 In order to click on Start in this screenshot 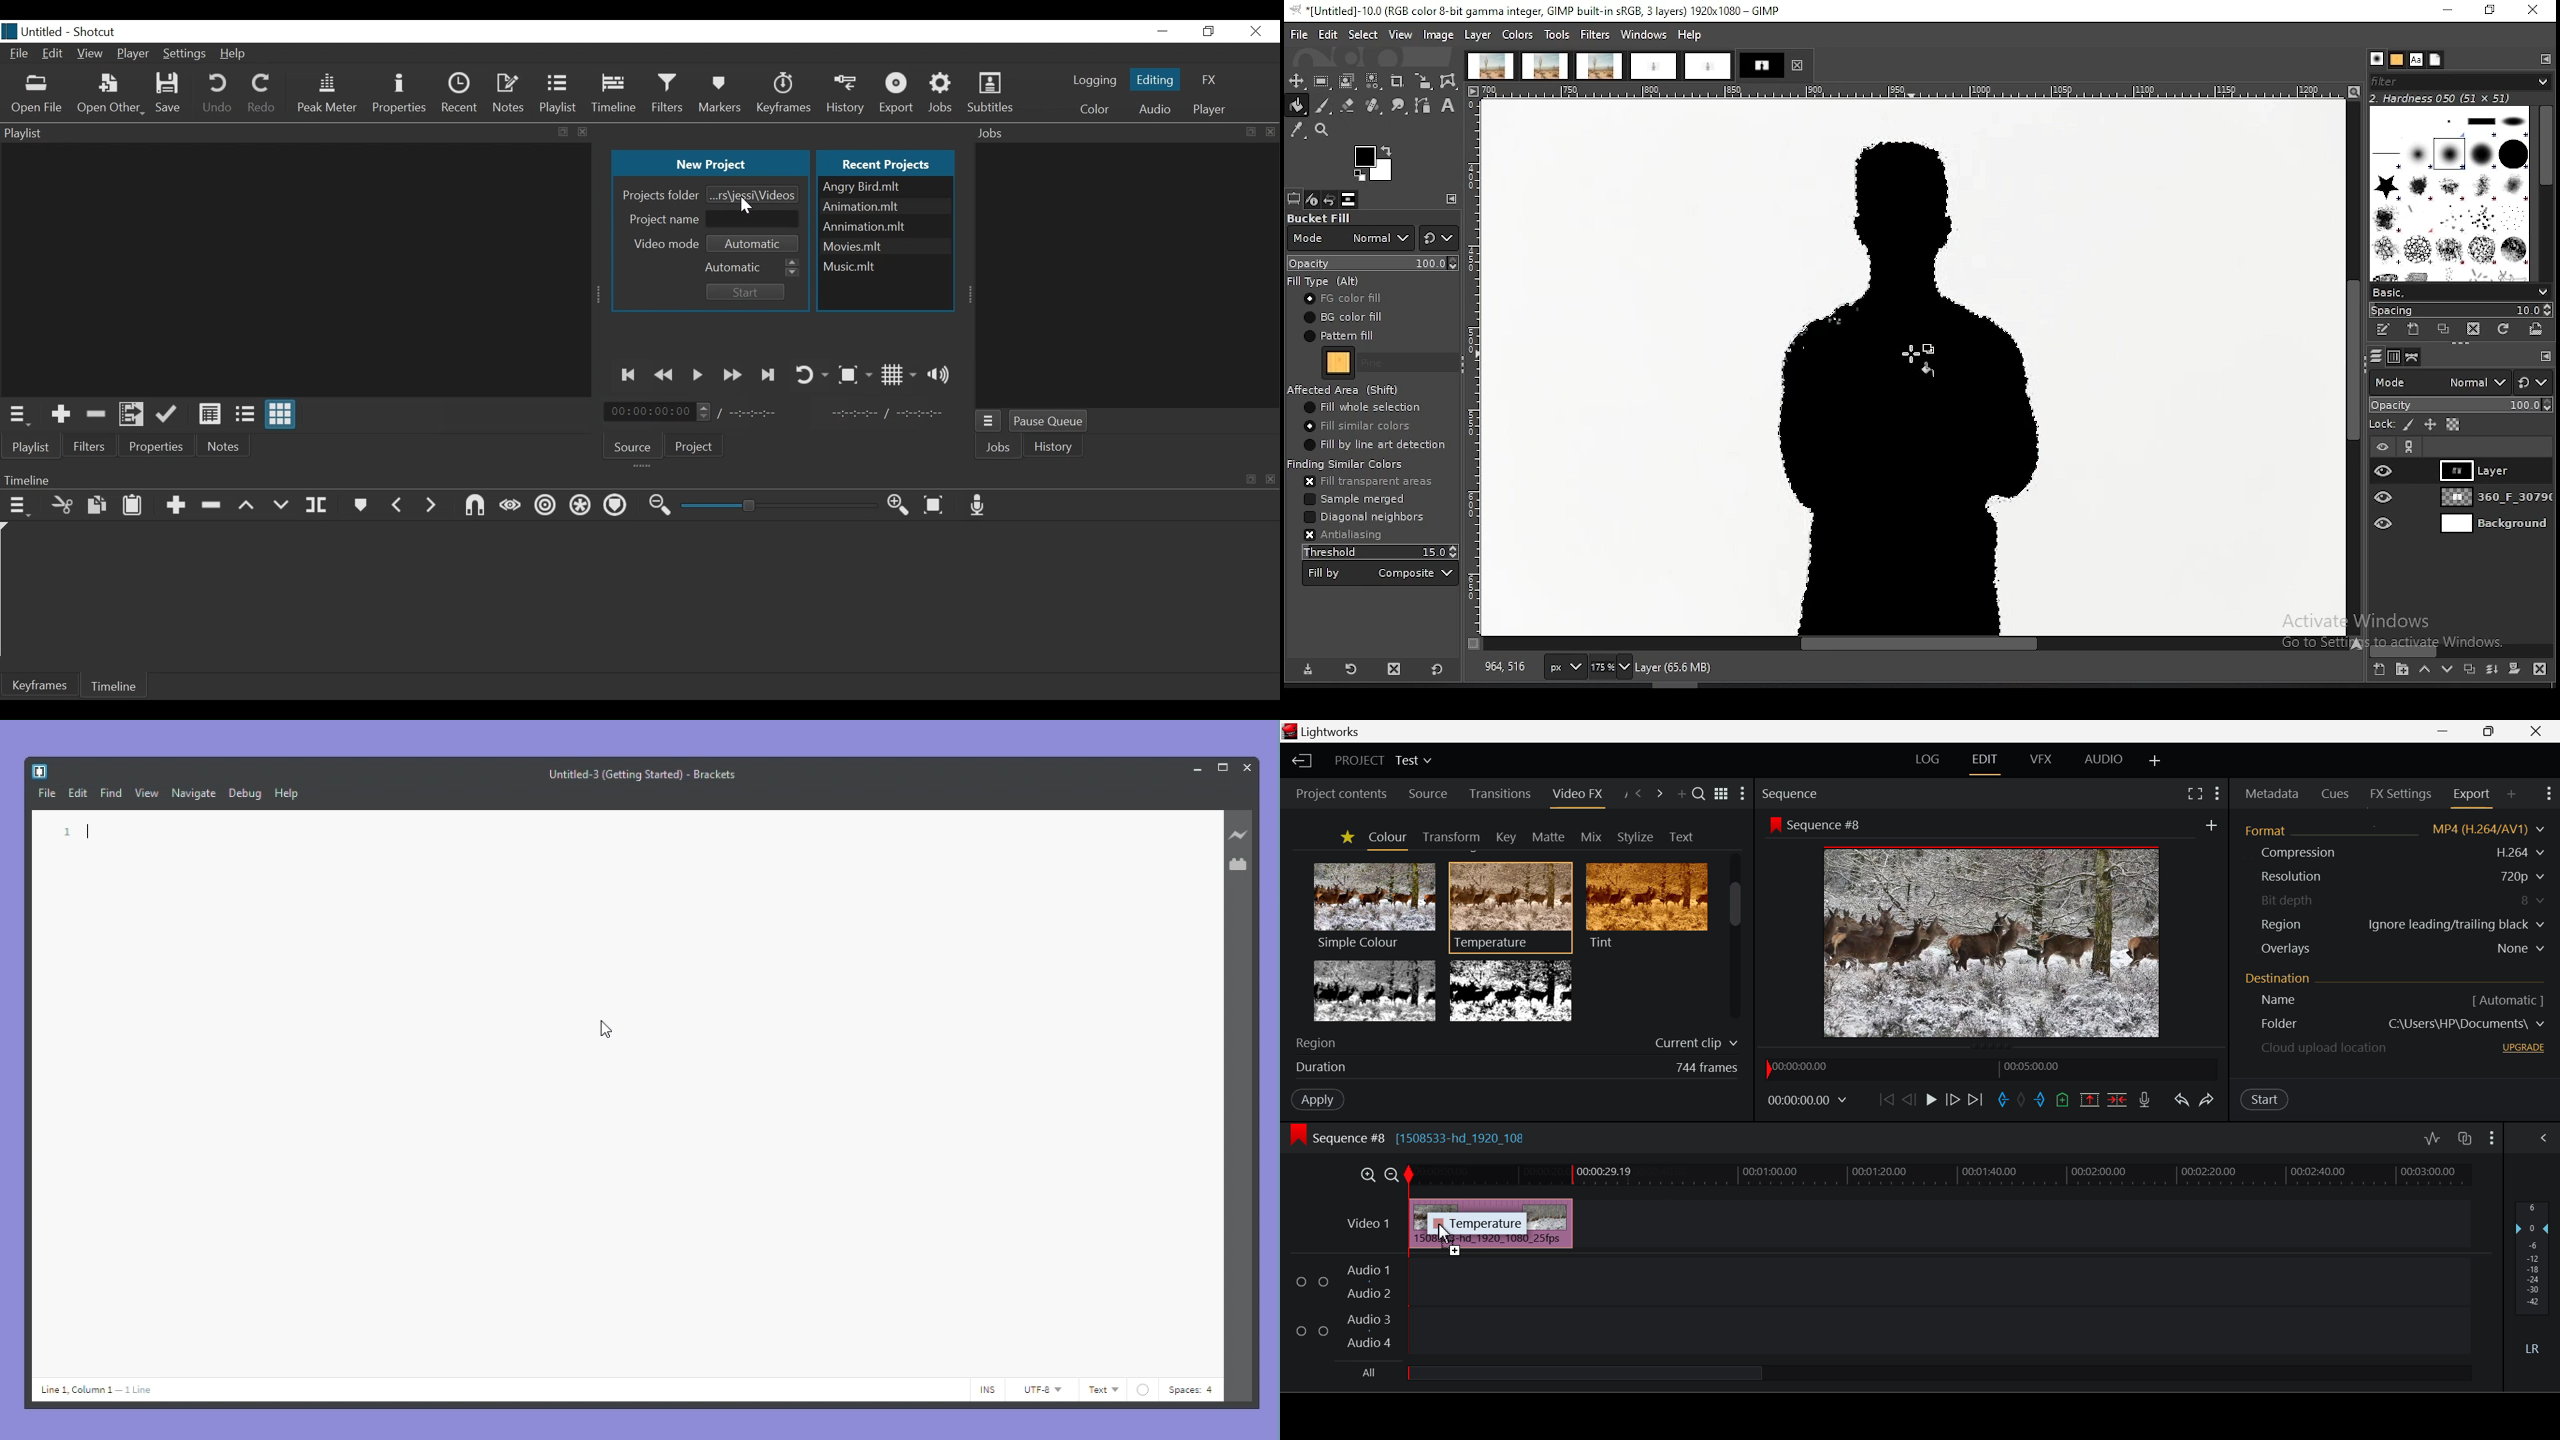, I will do `click(743, 292)`.